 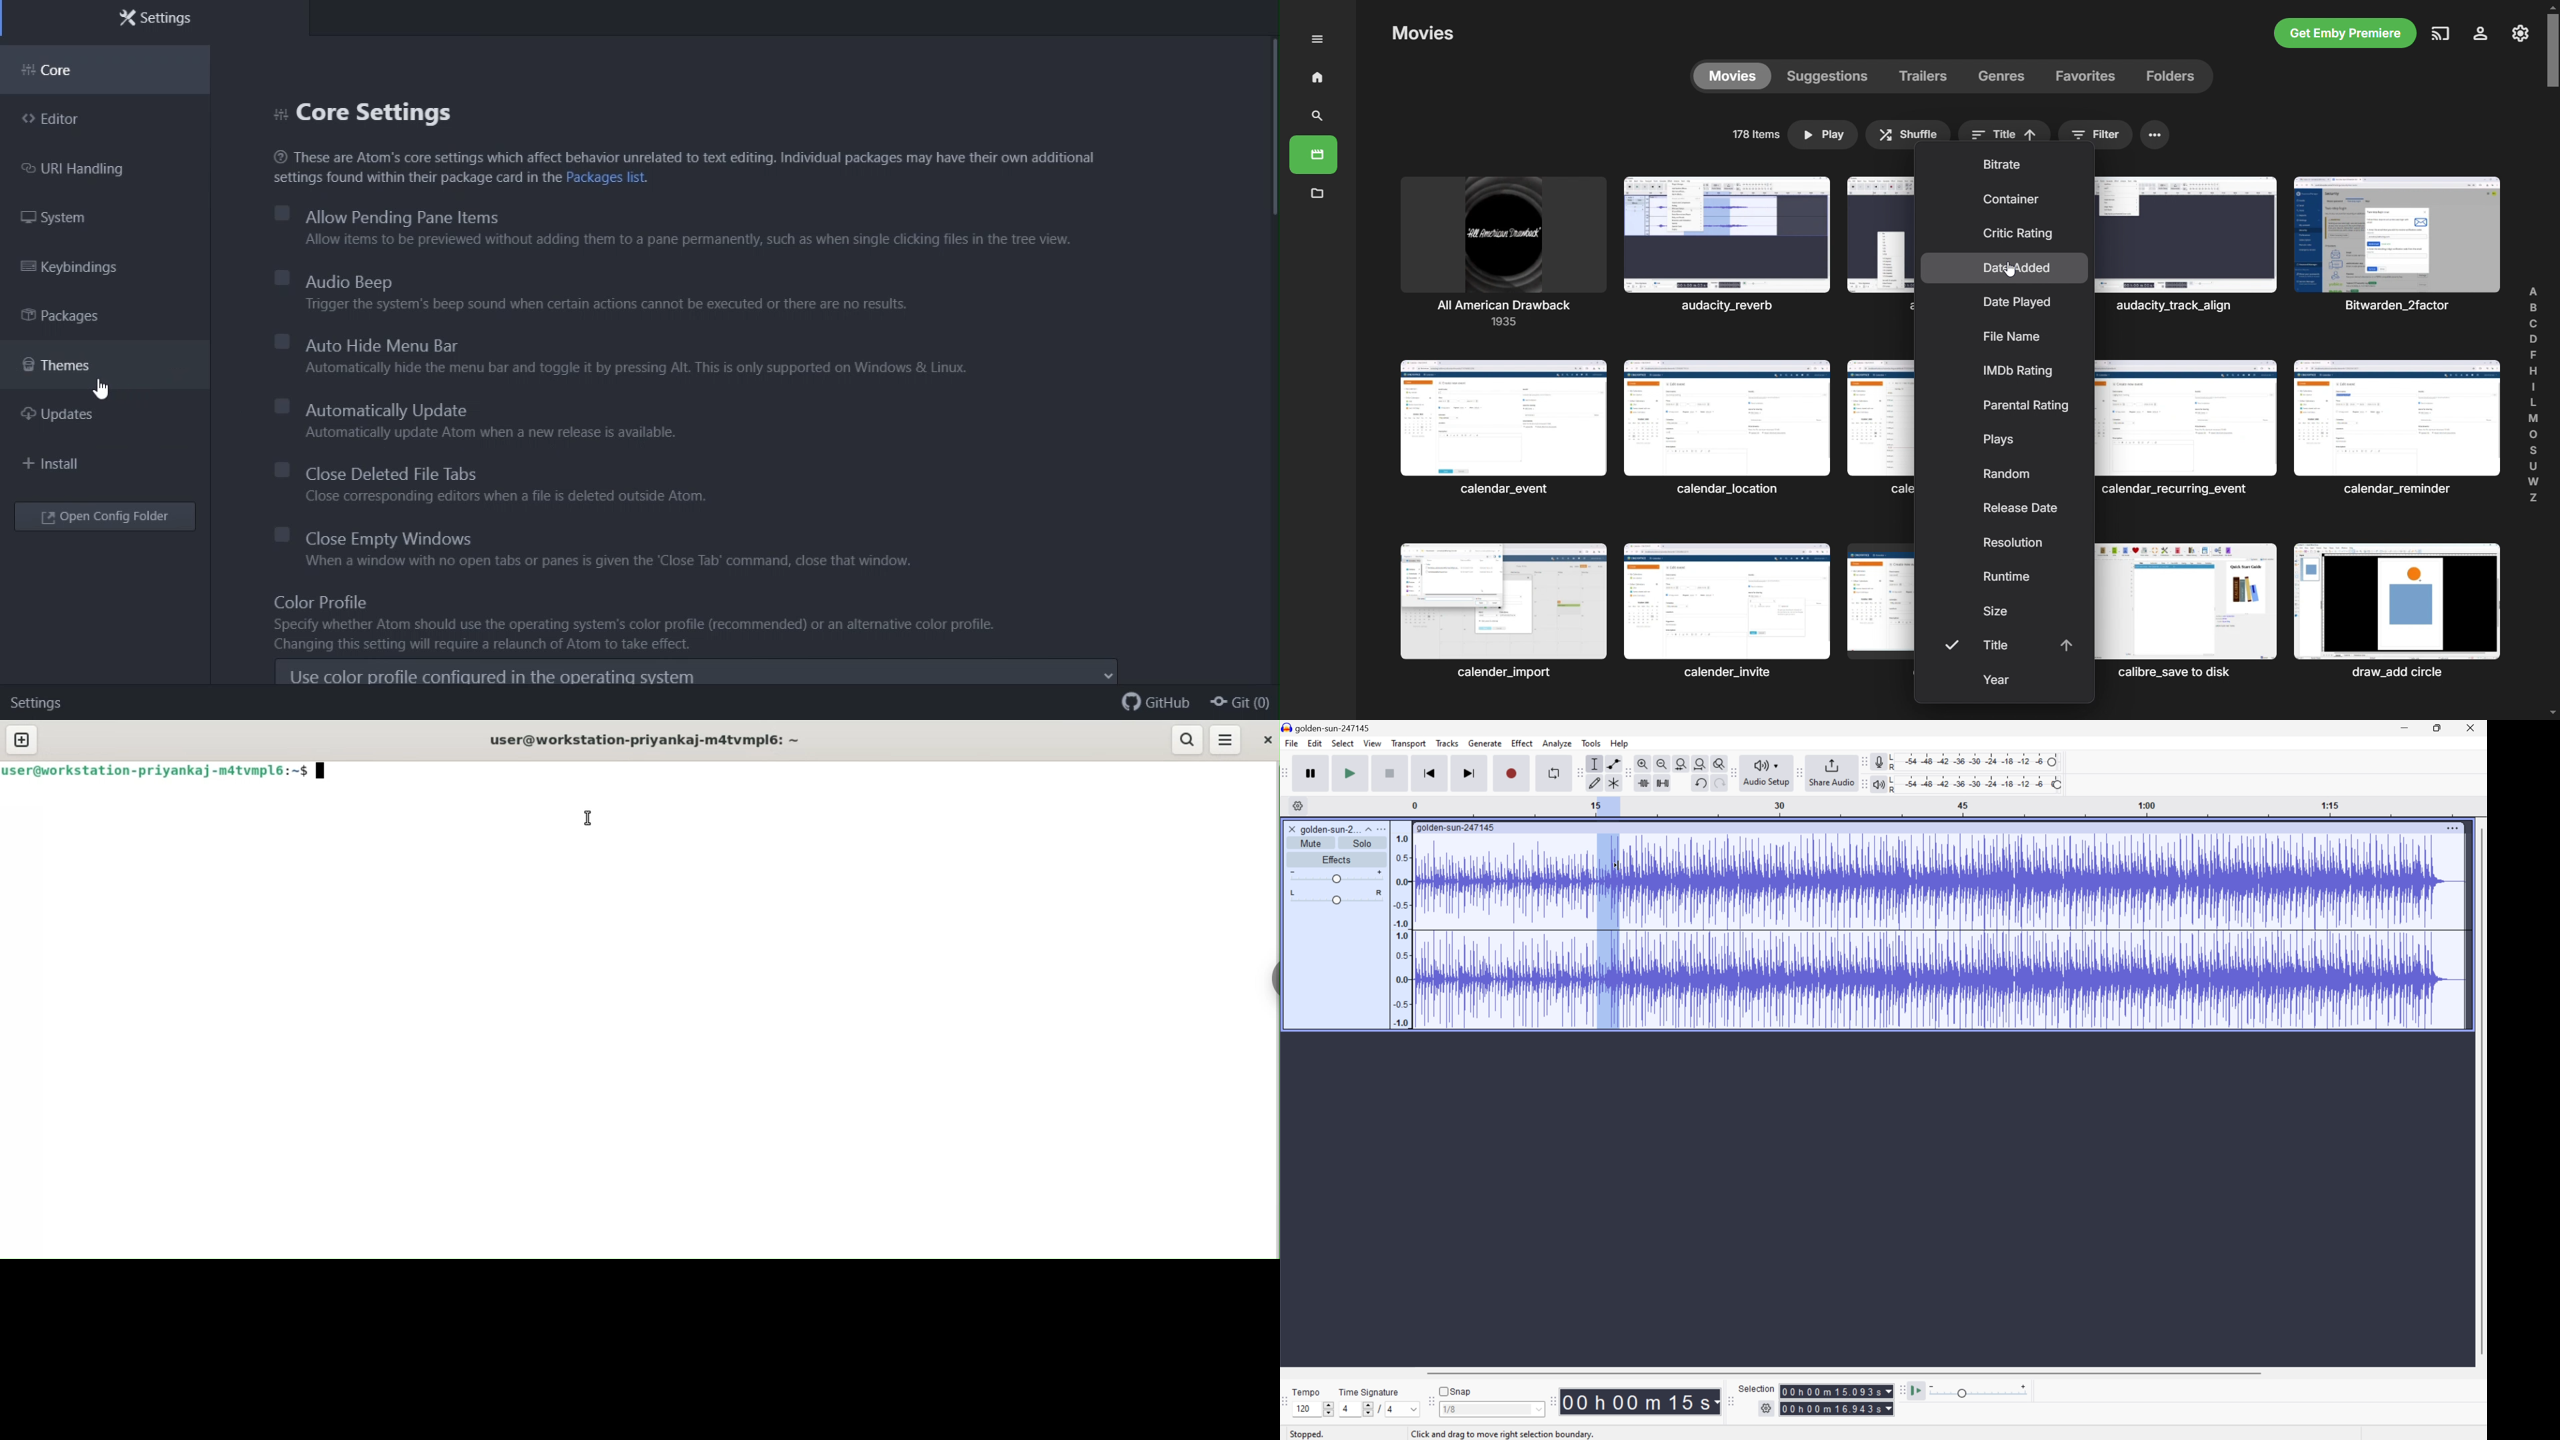 What do you see at coordinates (1864, 761) in the screenshot?
I see `Audacity recording meter toolbar` at bounding box center [1864, 761].